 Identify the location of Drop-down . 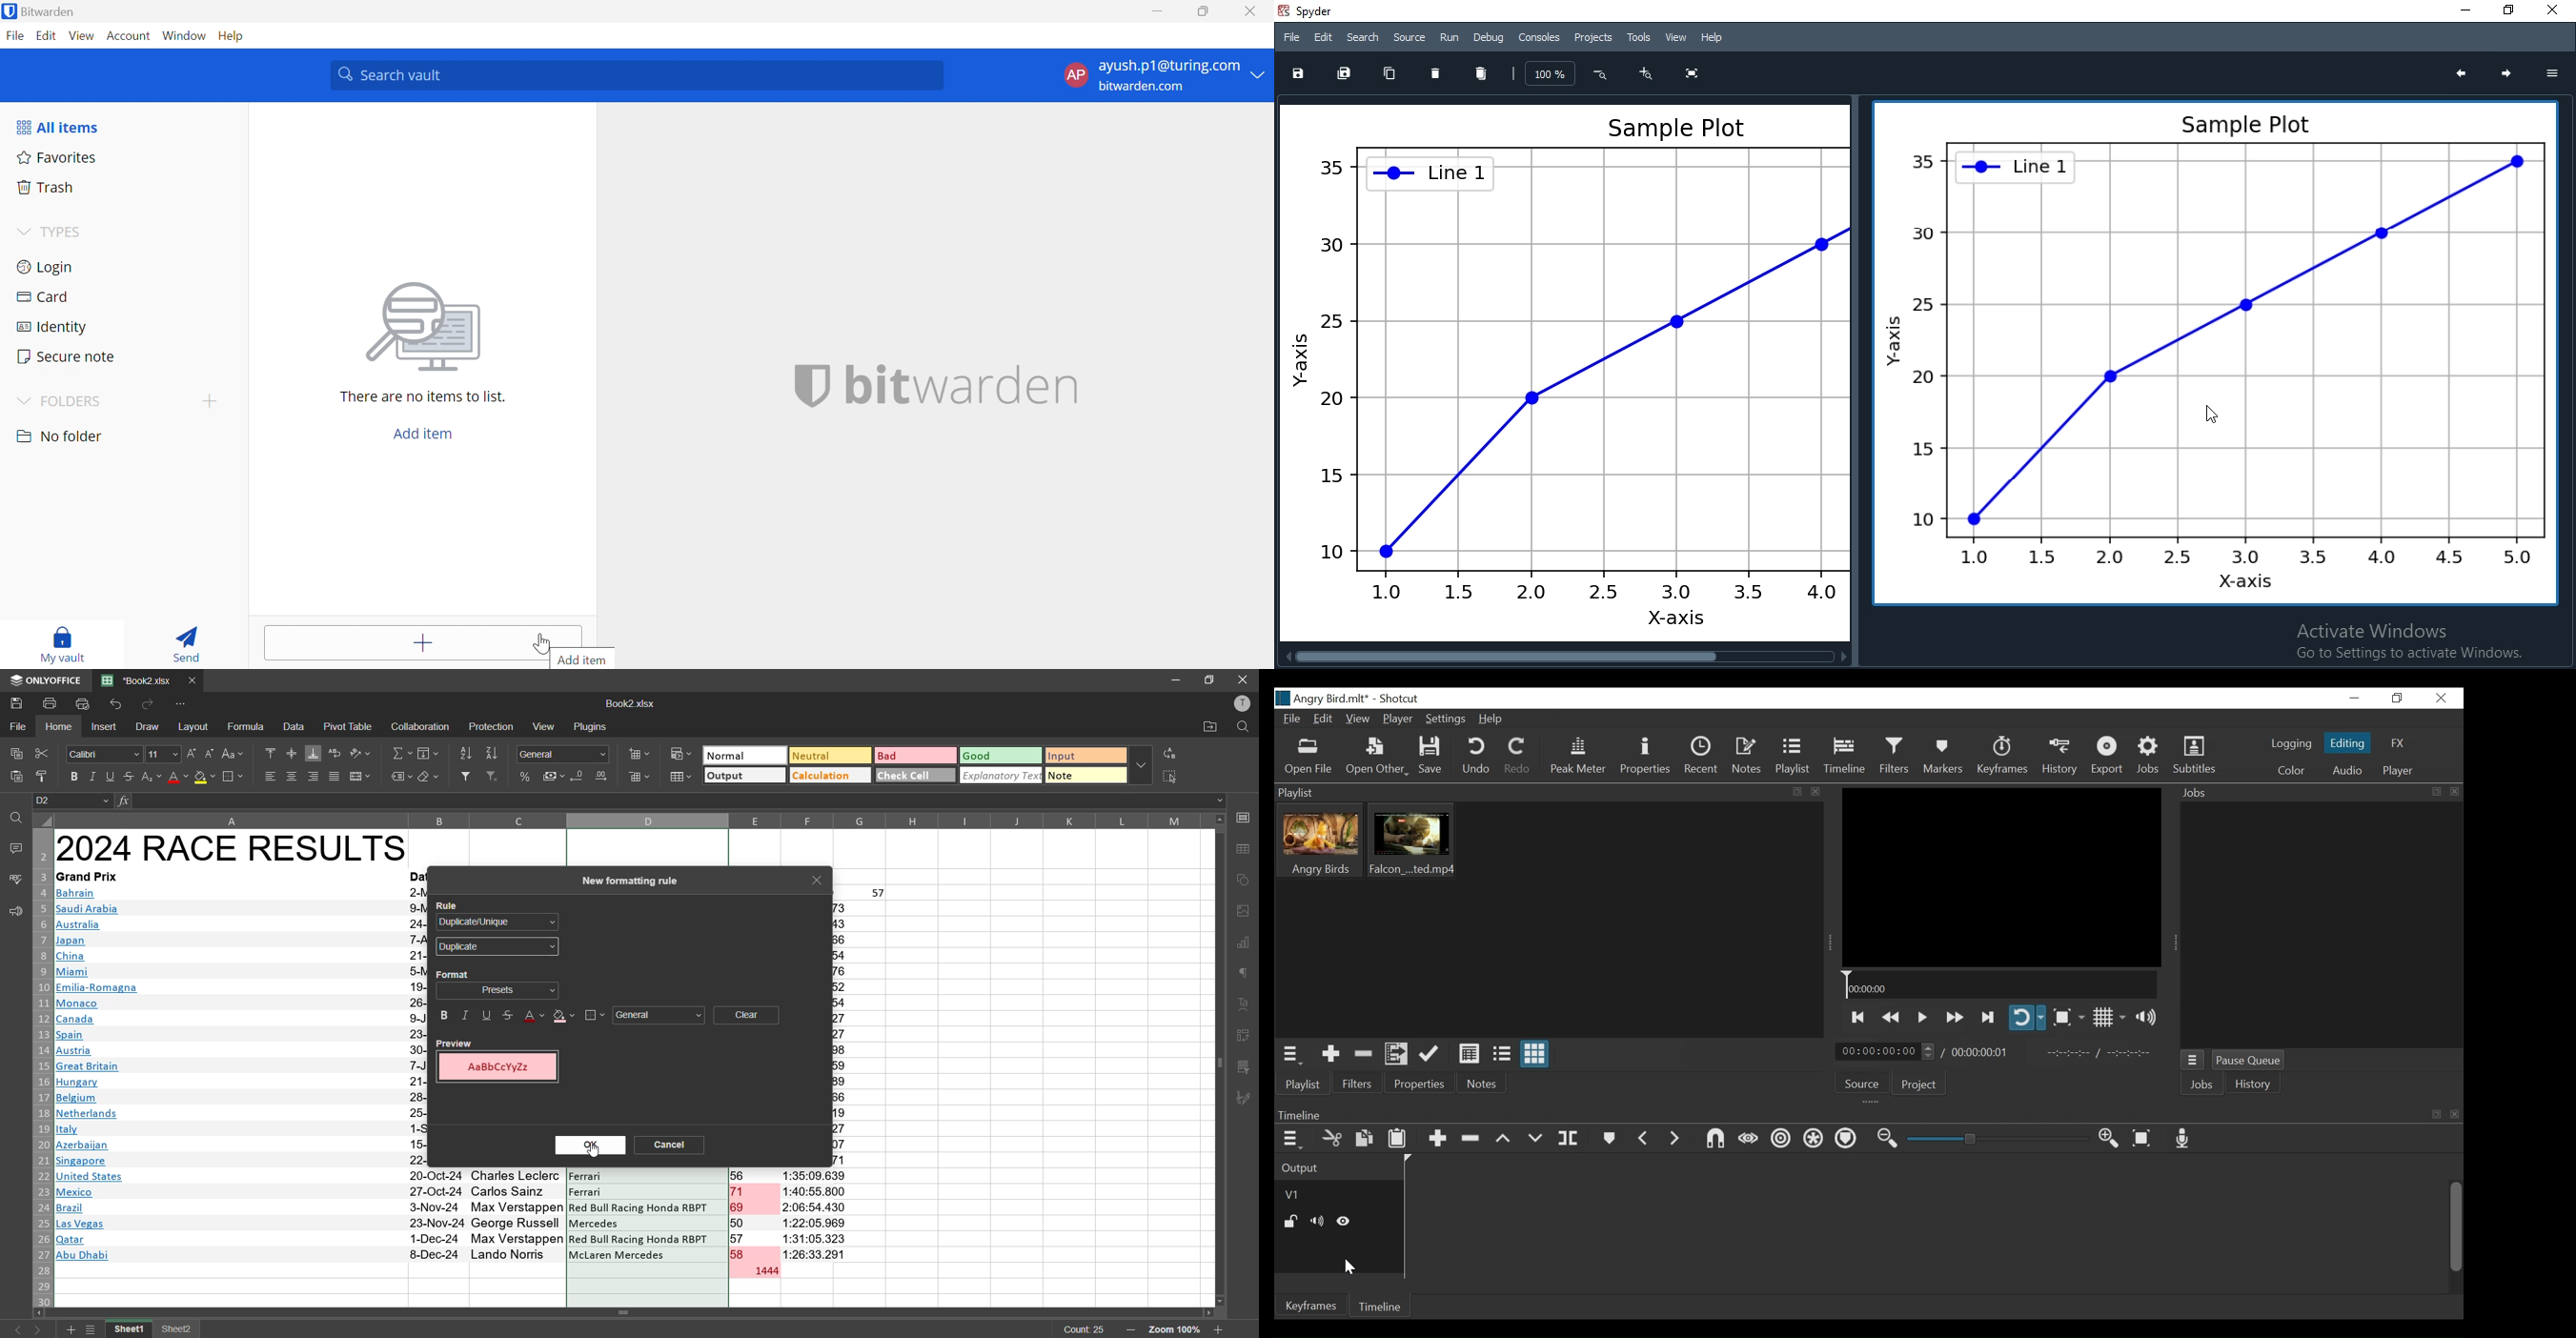
(1222, 801).